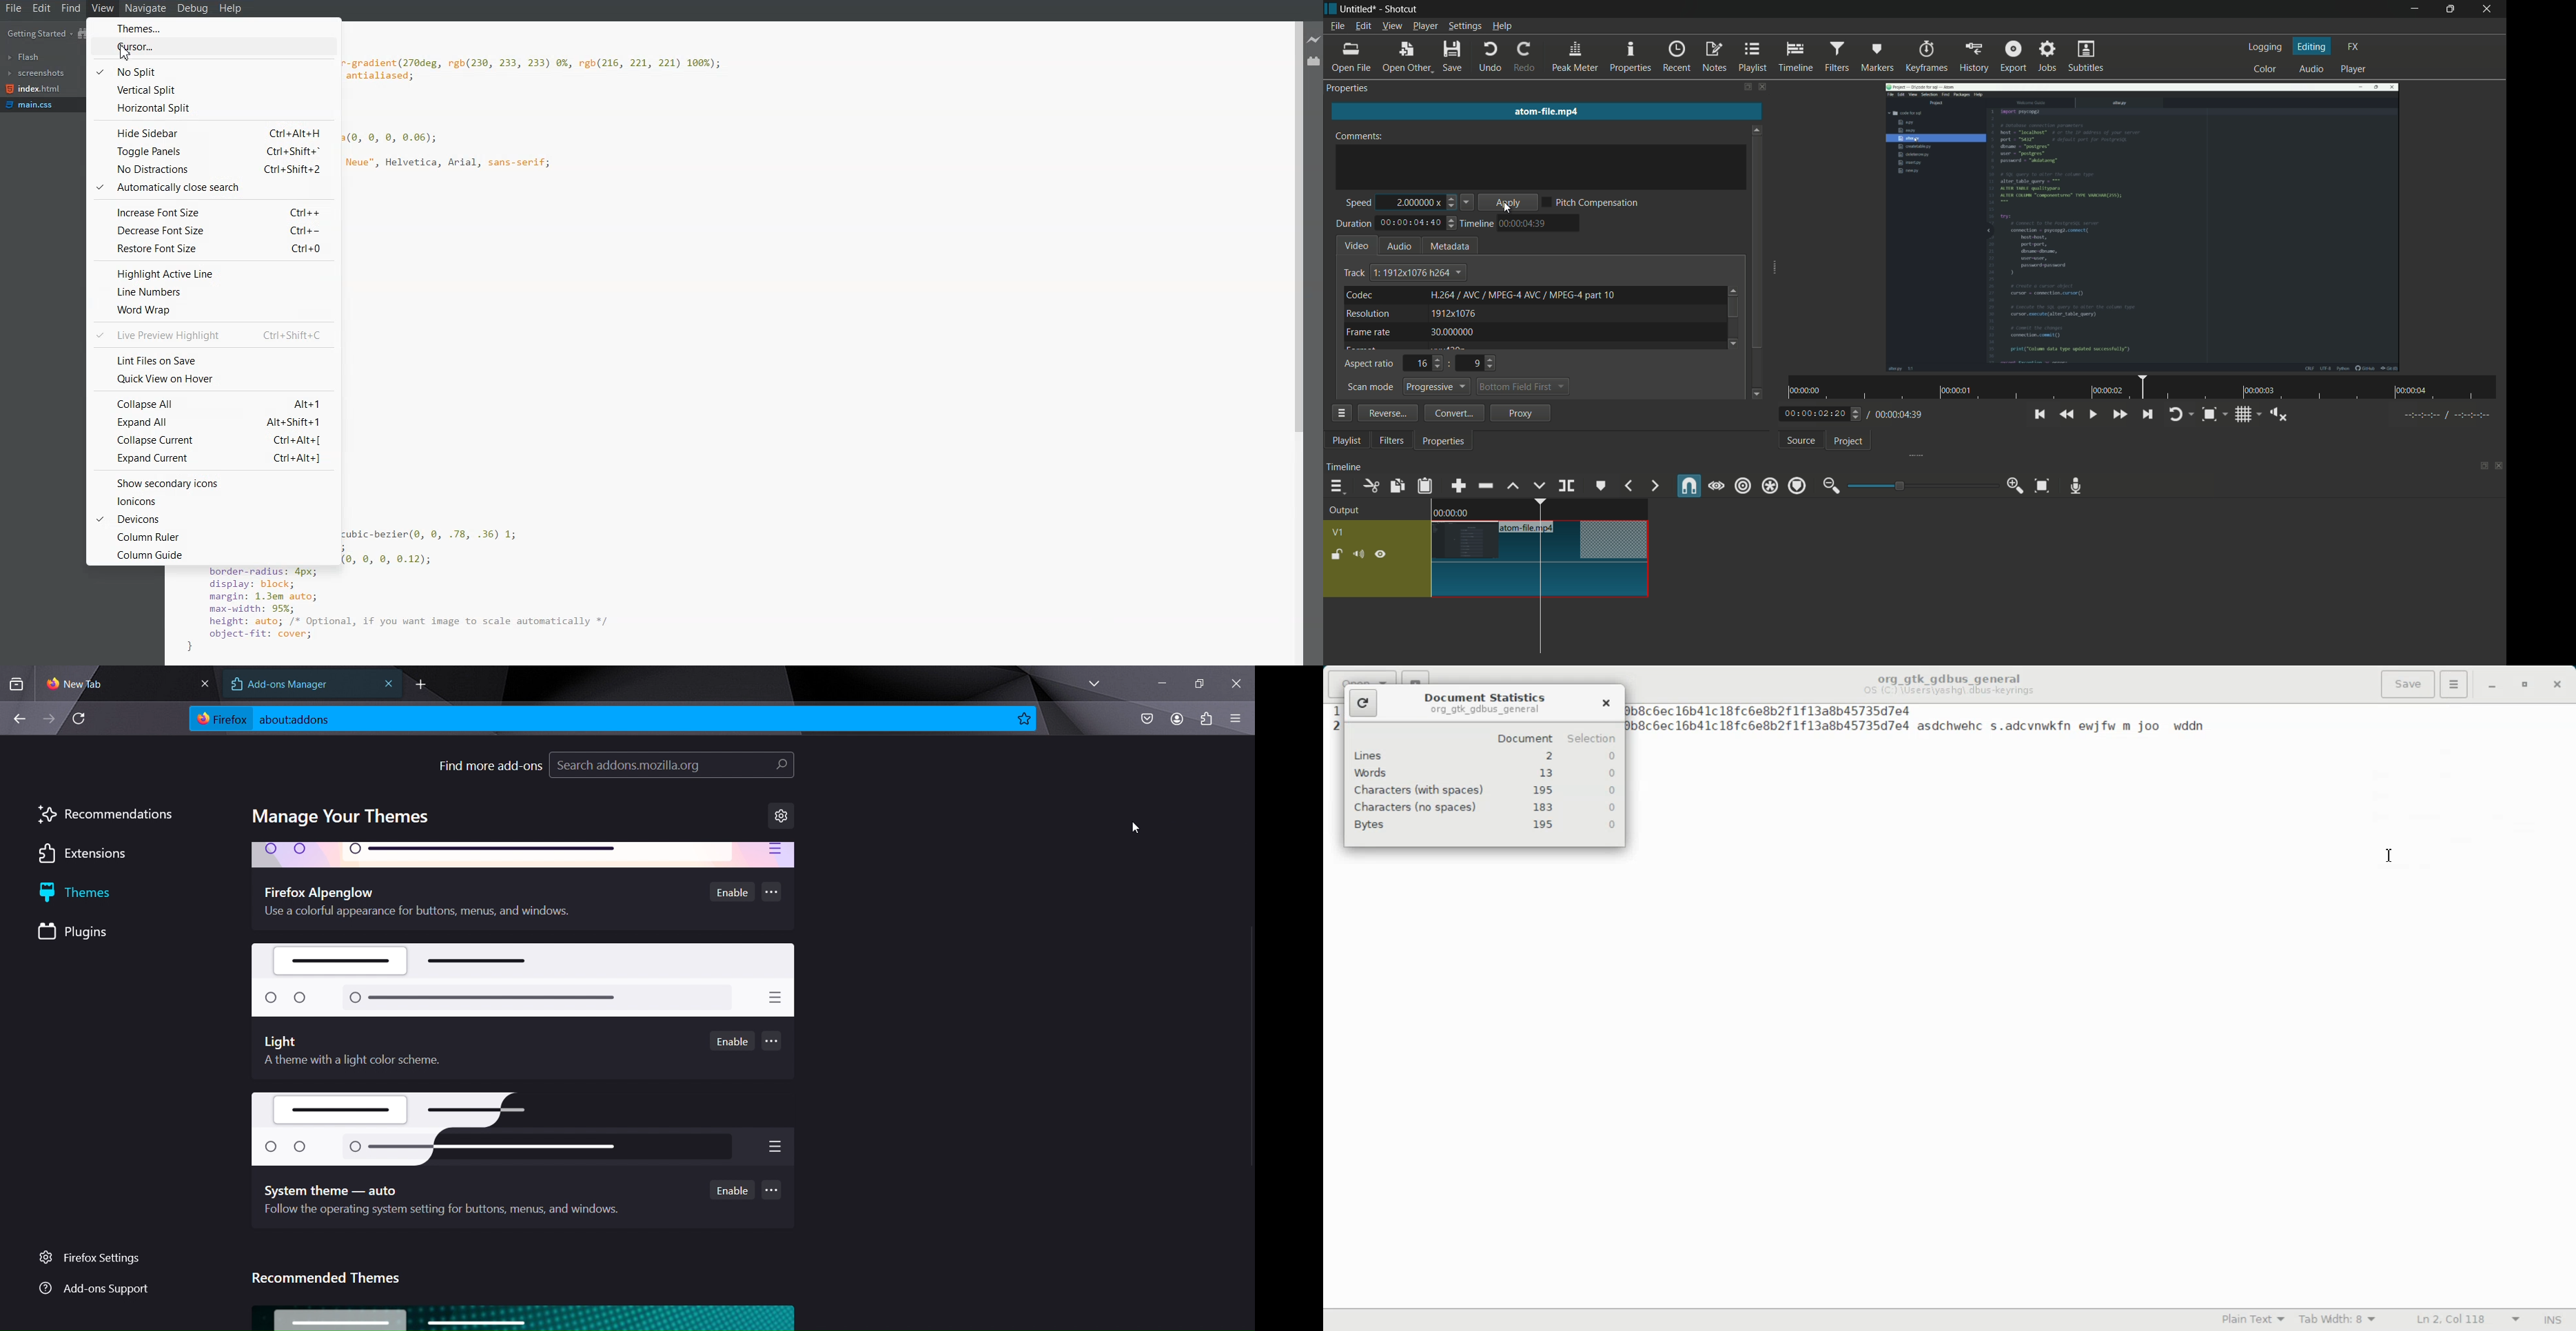 Image resolution: width=2576 pixels, height=1344 pixels. Describe the element at coordinates (194, 8) in the screenshot. I see `Debug` at that location.